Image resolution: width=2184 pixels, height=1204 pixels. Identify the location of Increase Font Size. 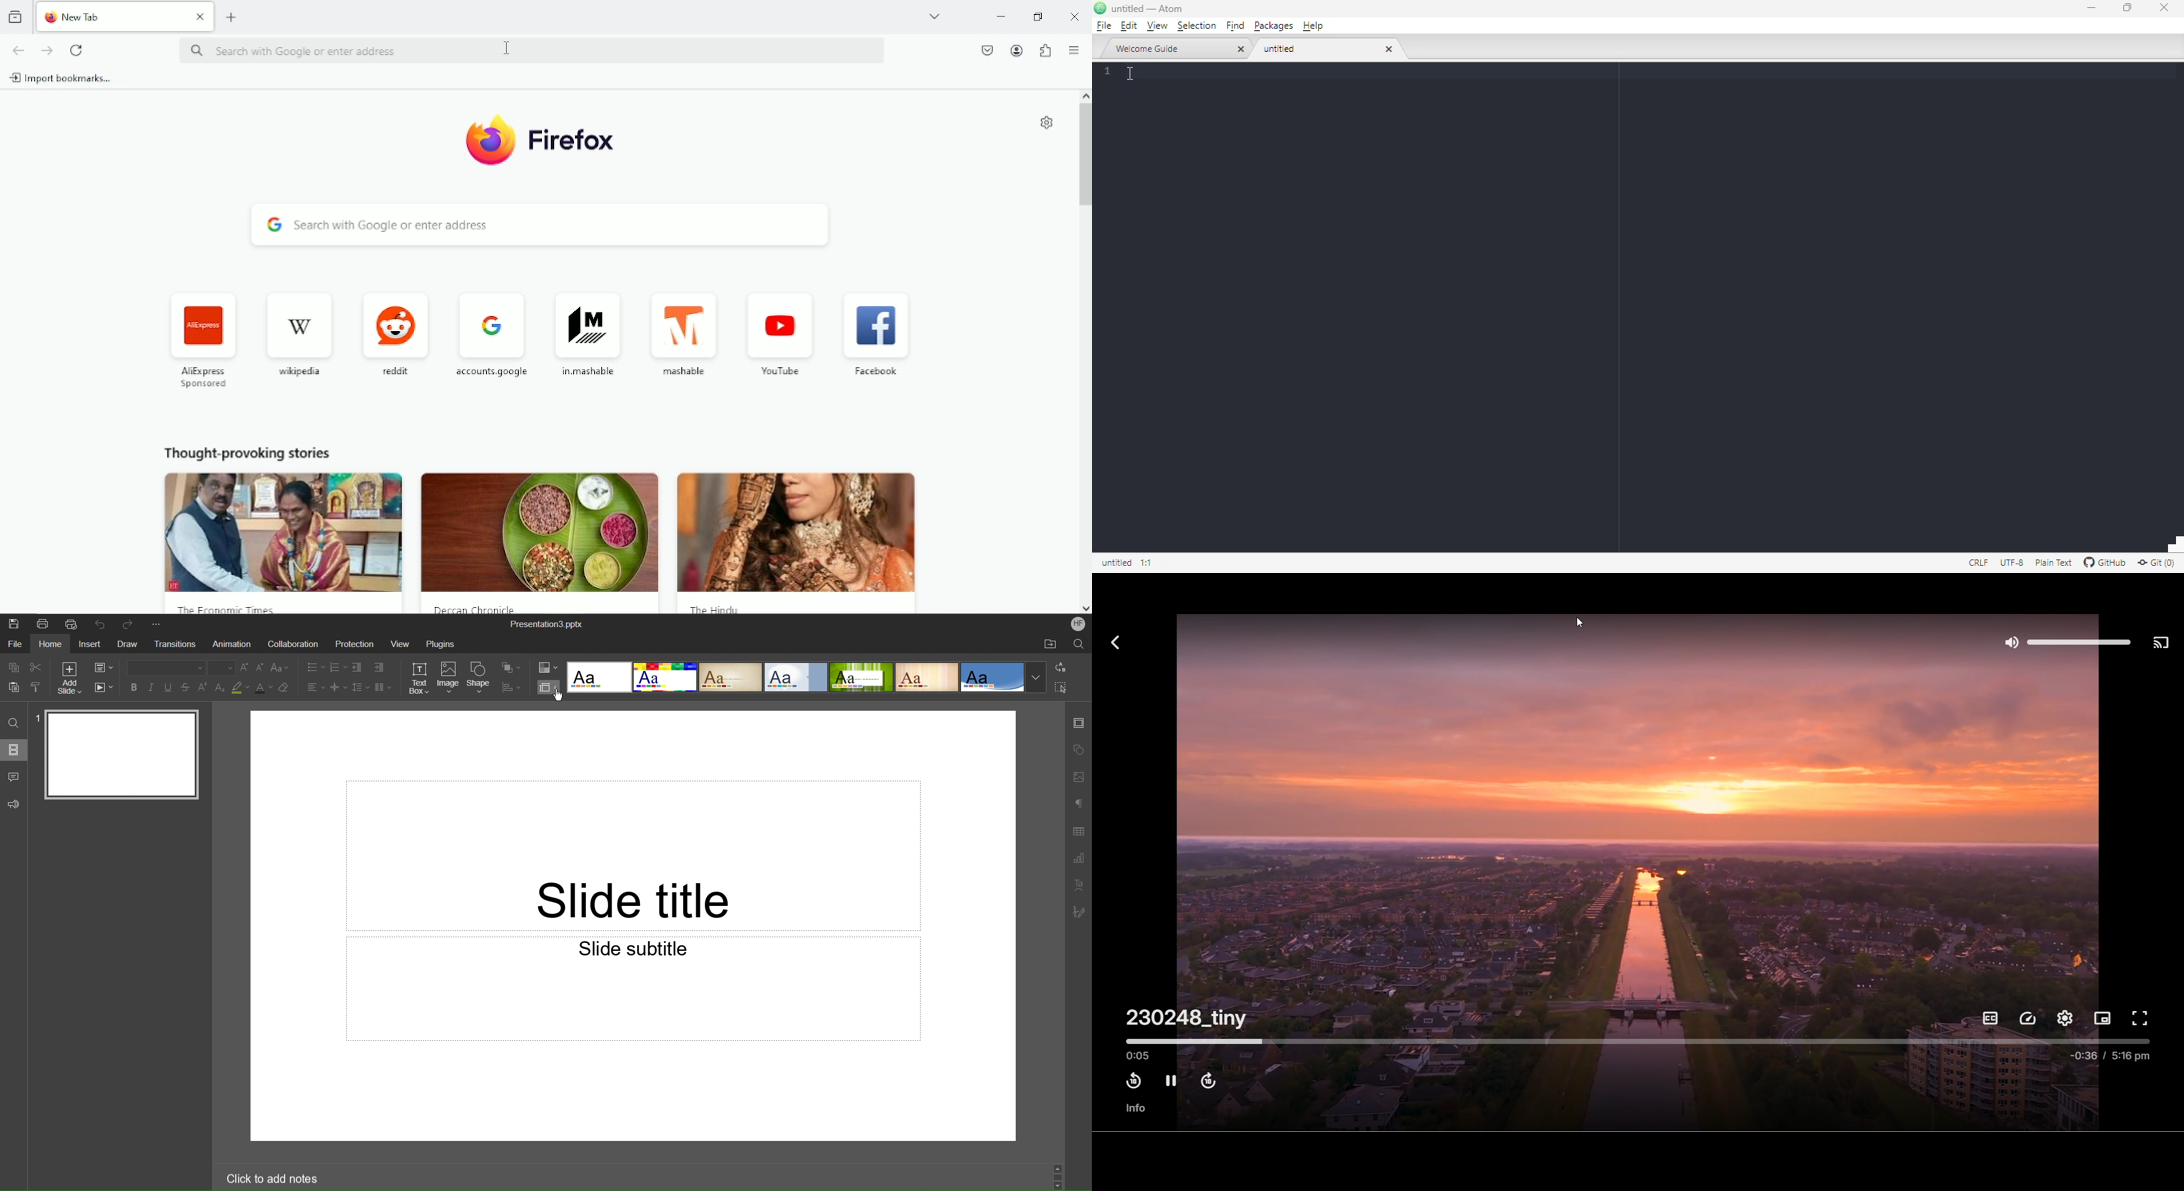
(245, 668).